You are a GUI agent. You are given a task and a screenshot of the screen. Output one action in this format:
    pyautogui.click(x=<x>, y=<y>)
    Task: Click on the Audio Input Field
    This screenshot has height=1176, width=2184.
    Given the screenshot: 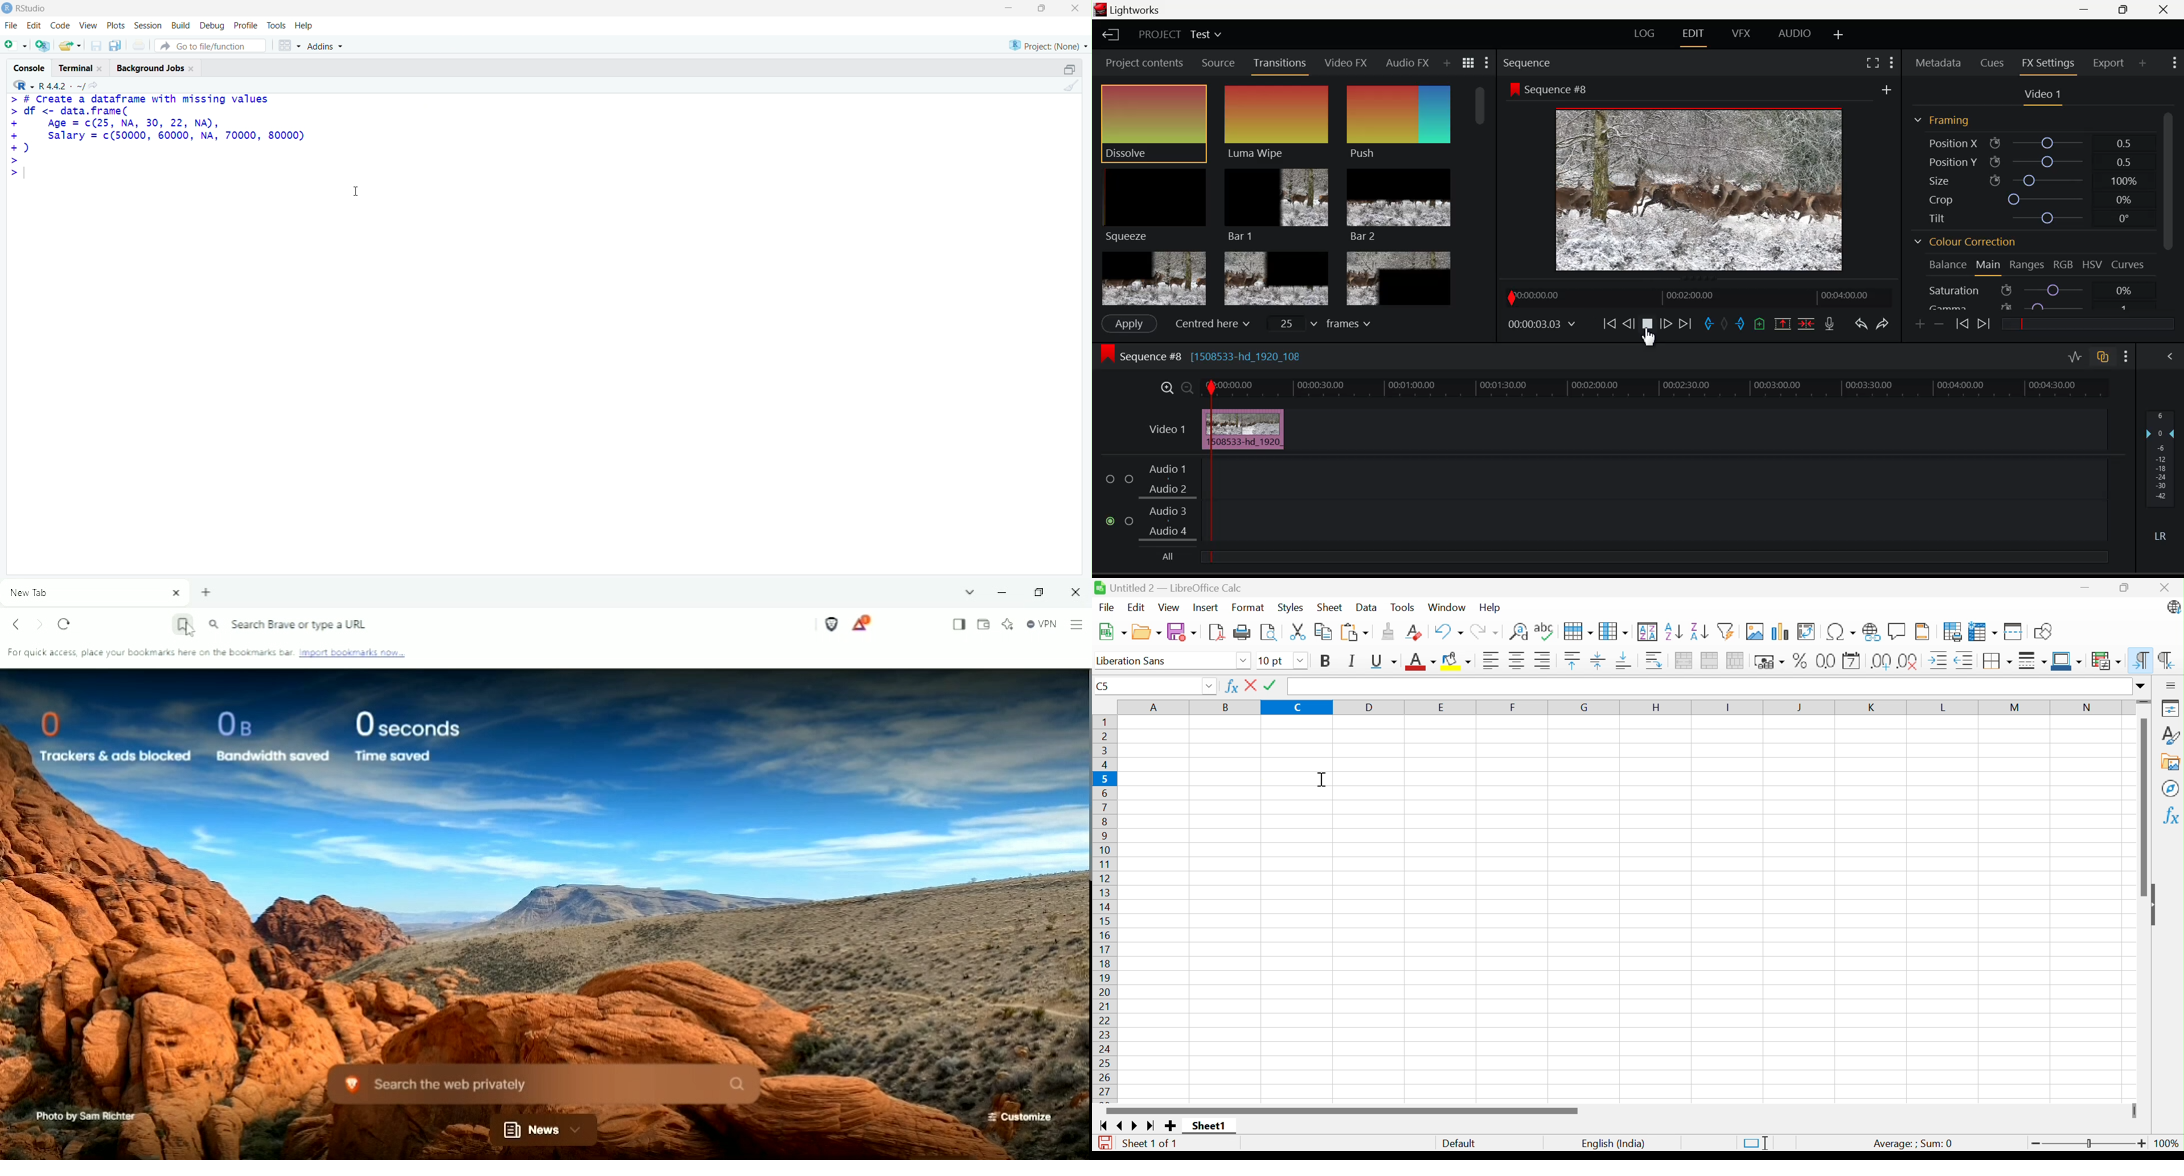 What is the action you would take?
    pyautogui.click(x=1662, y=523)
    